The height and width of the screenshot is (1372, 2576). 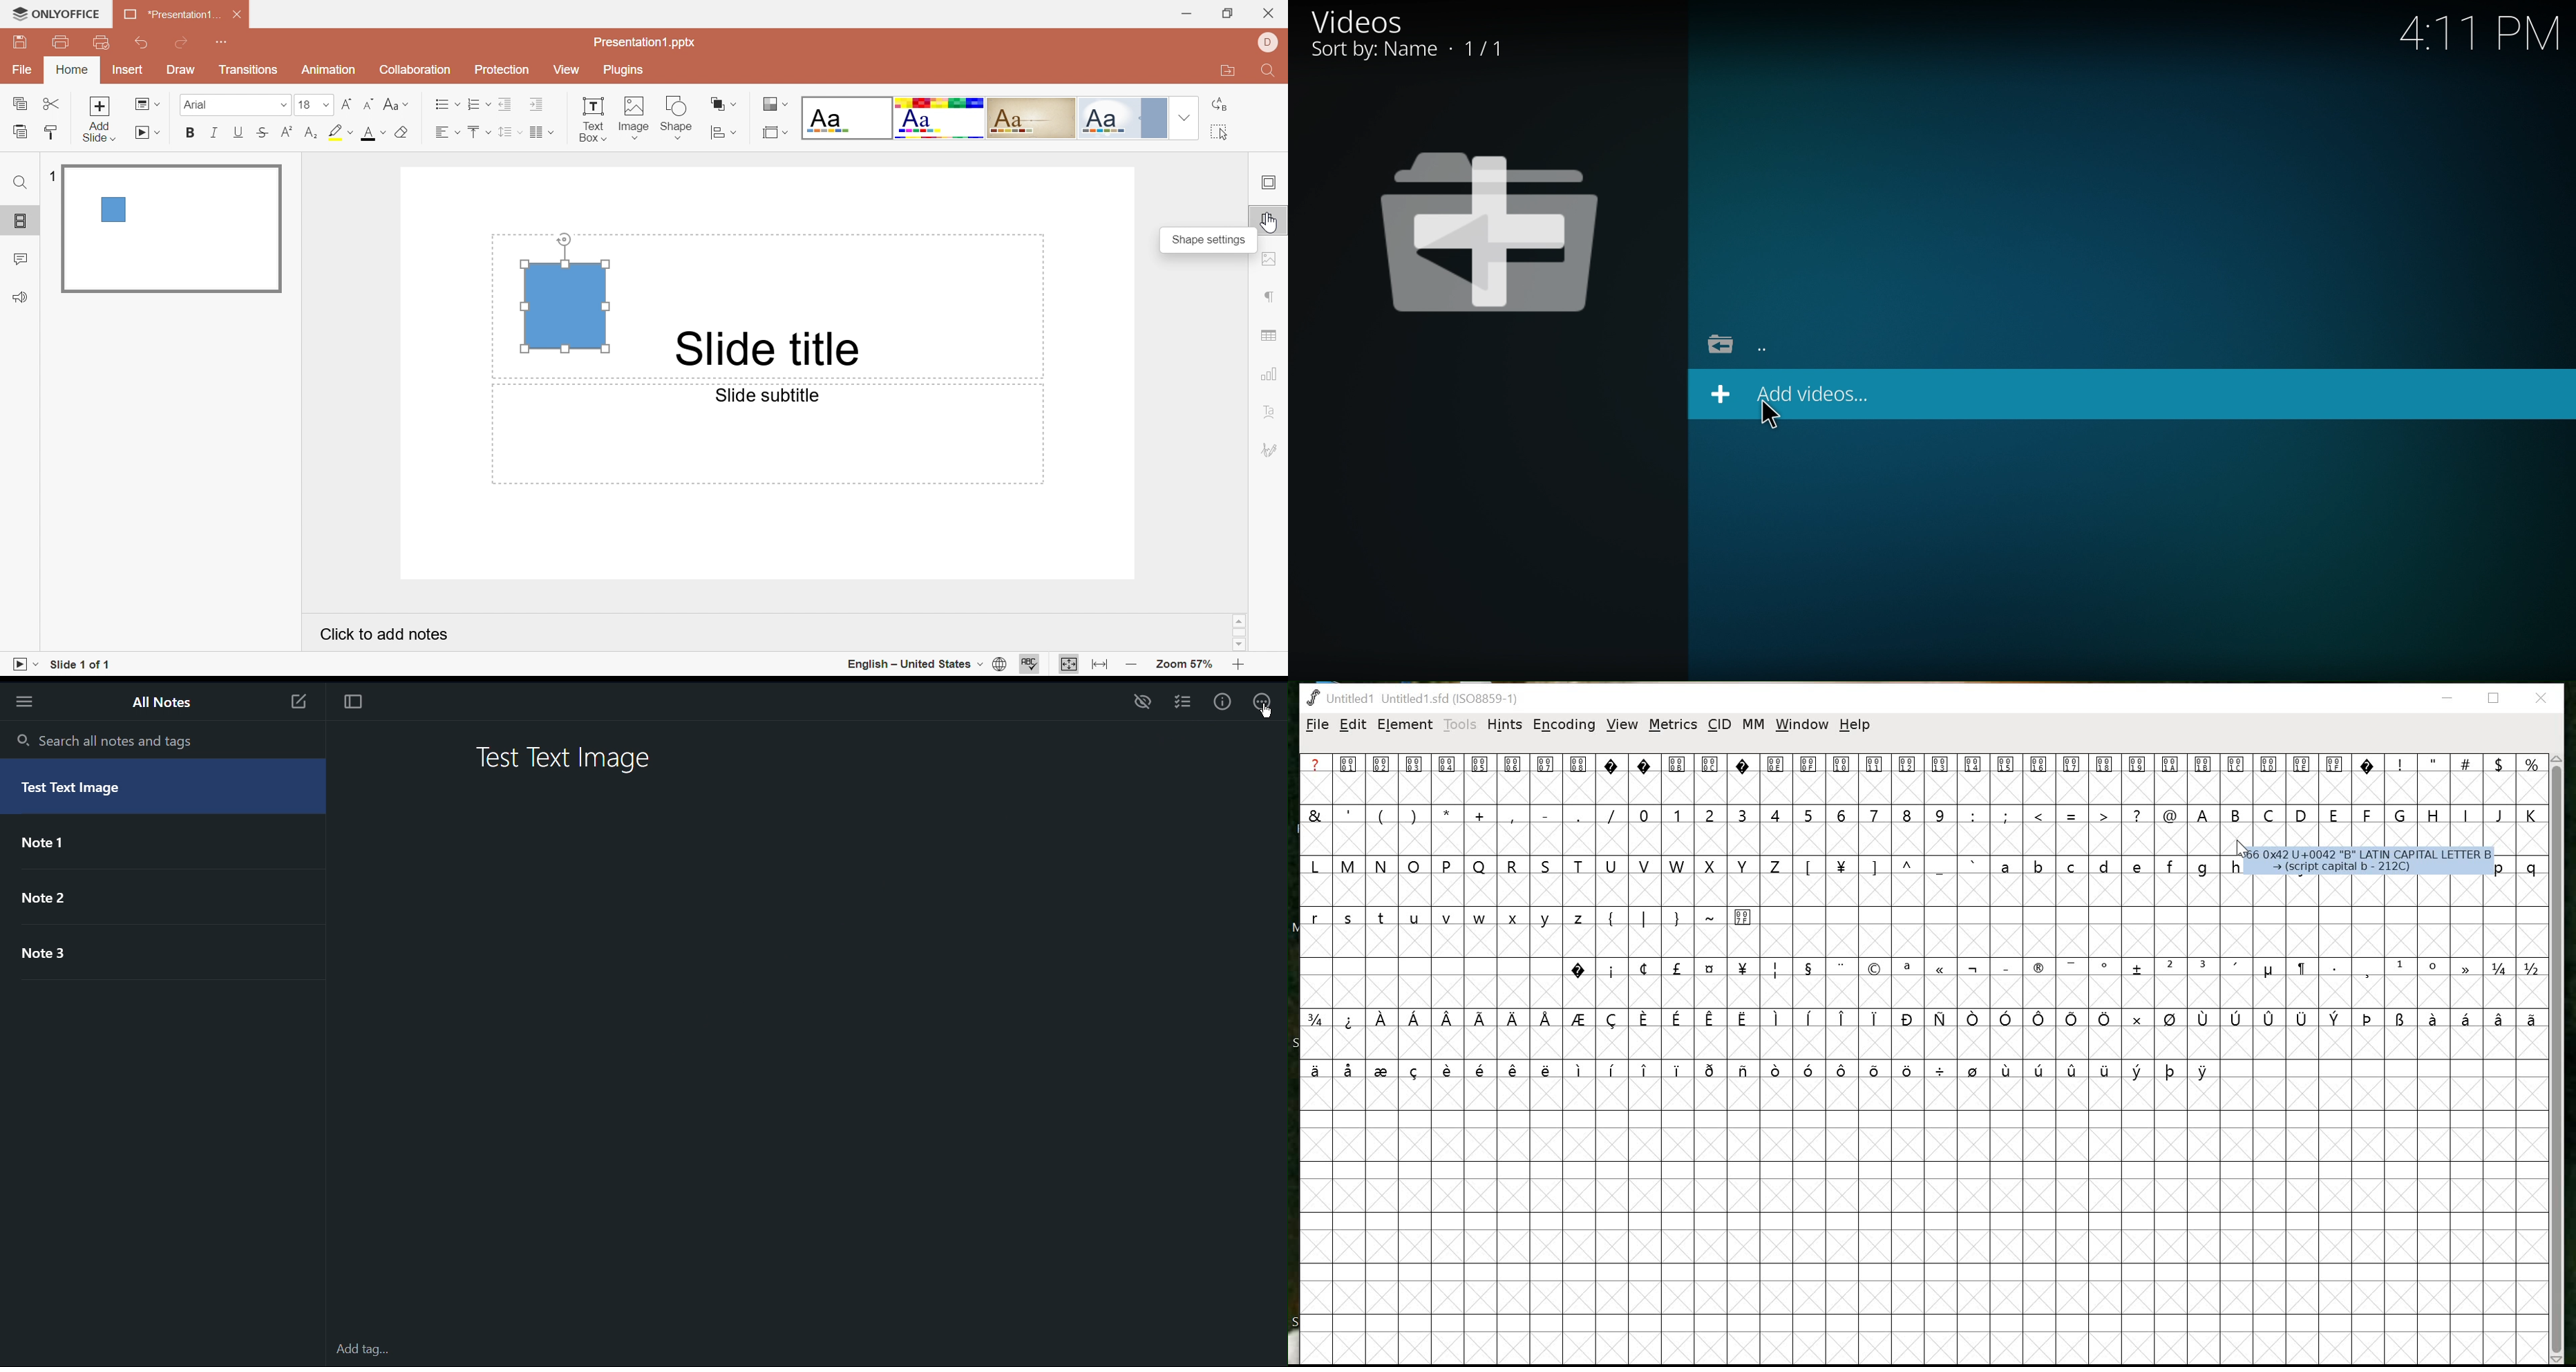 What do you see at coordinates (174, 230) in the screenshot?
I see `Slide 1` at bounding box center [174, 230].